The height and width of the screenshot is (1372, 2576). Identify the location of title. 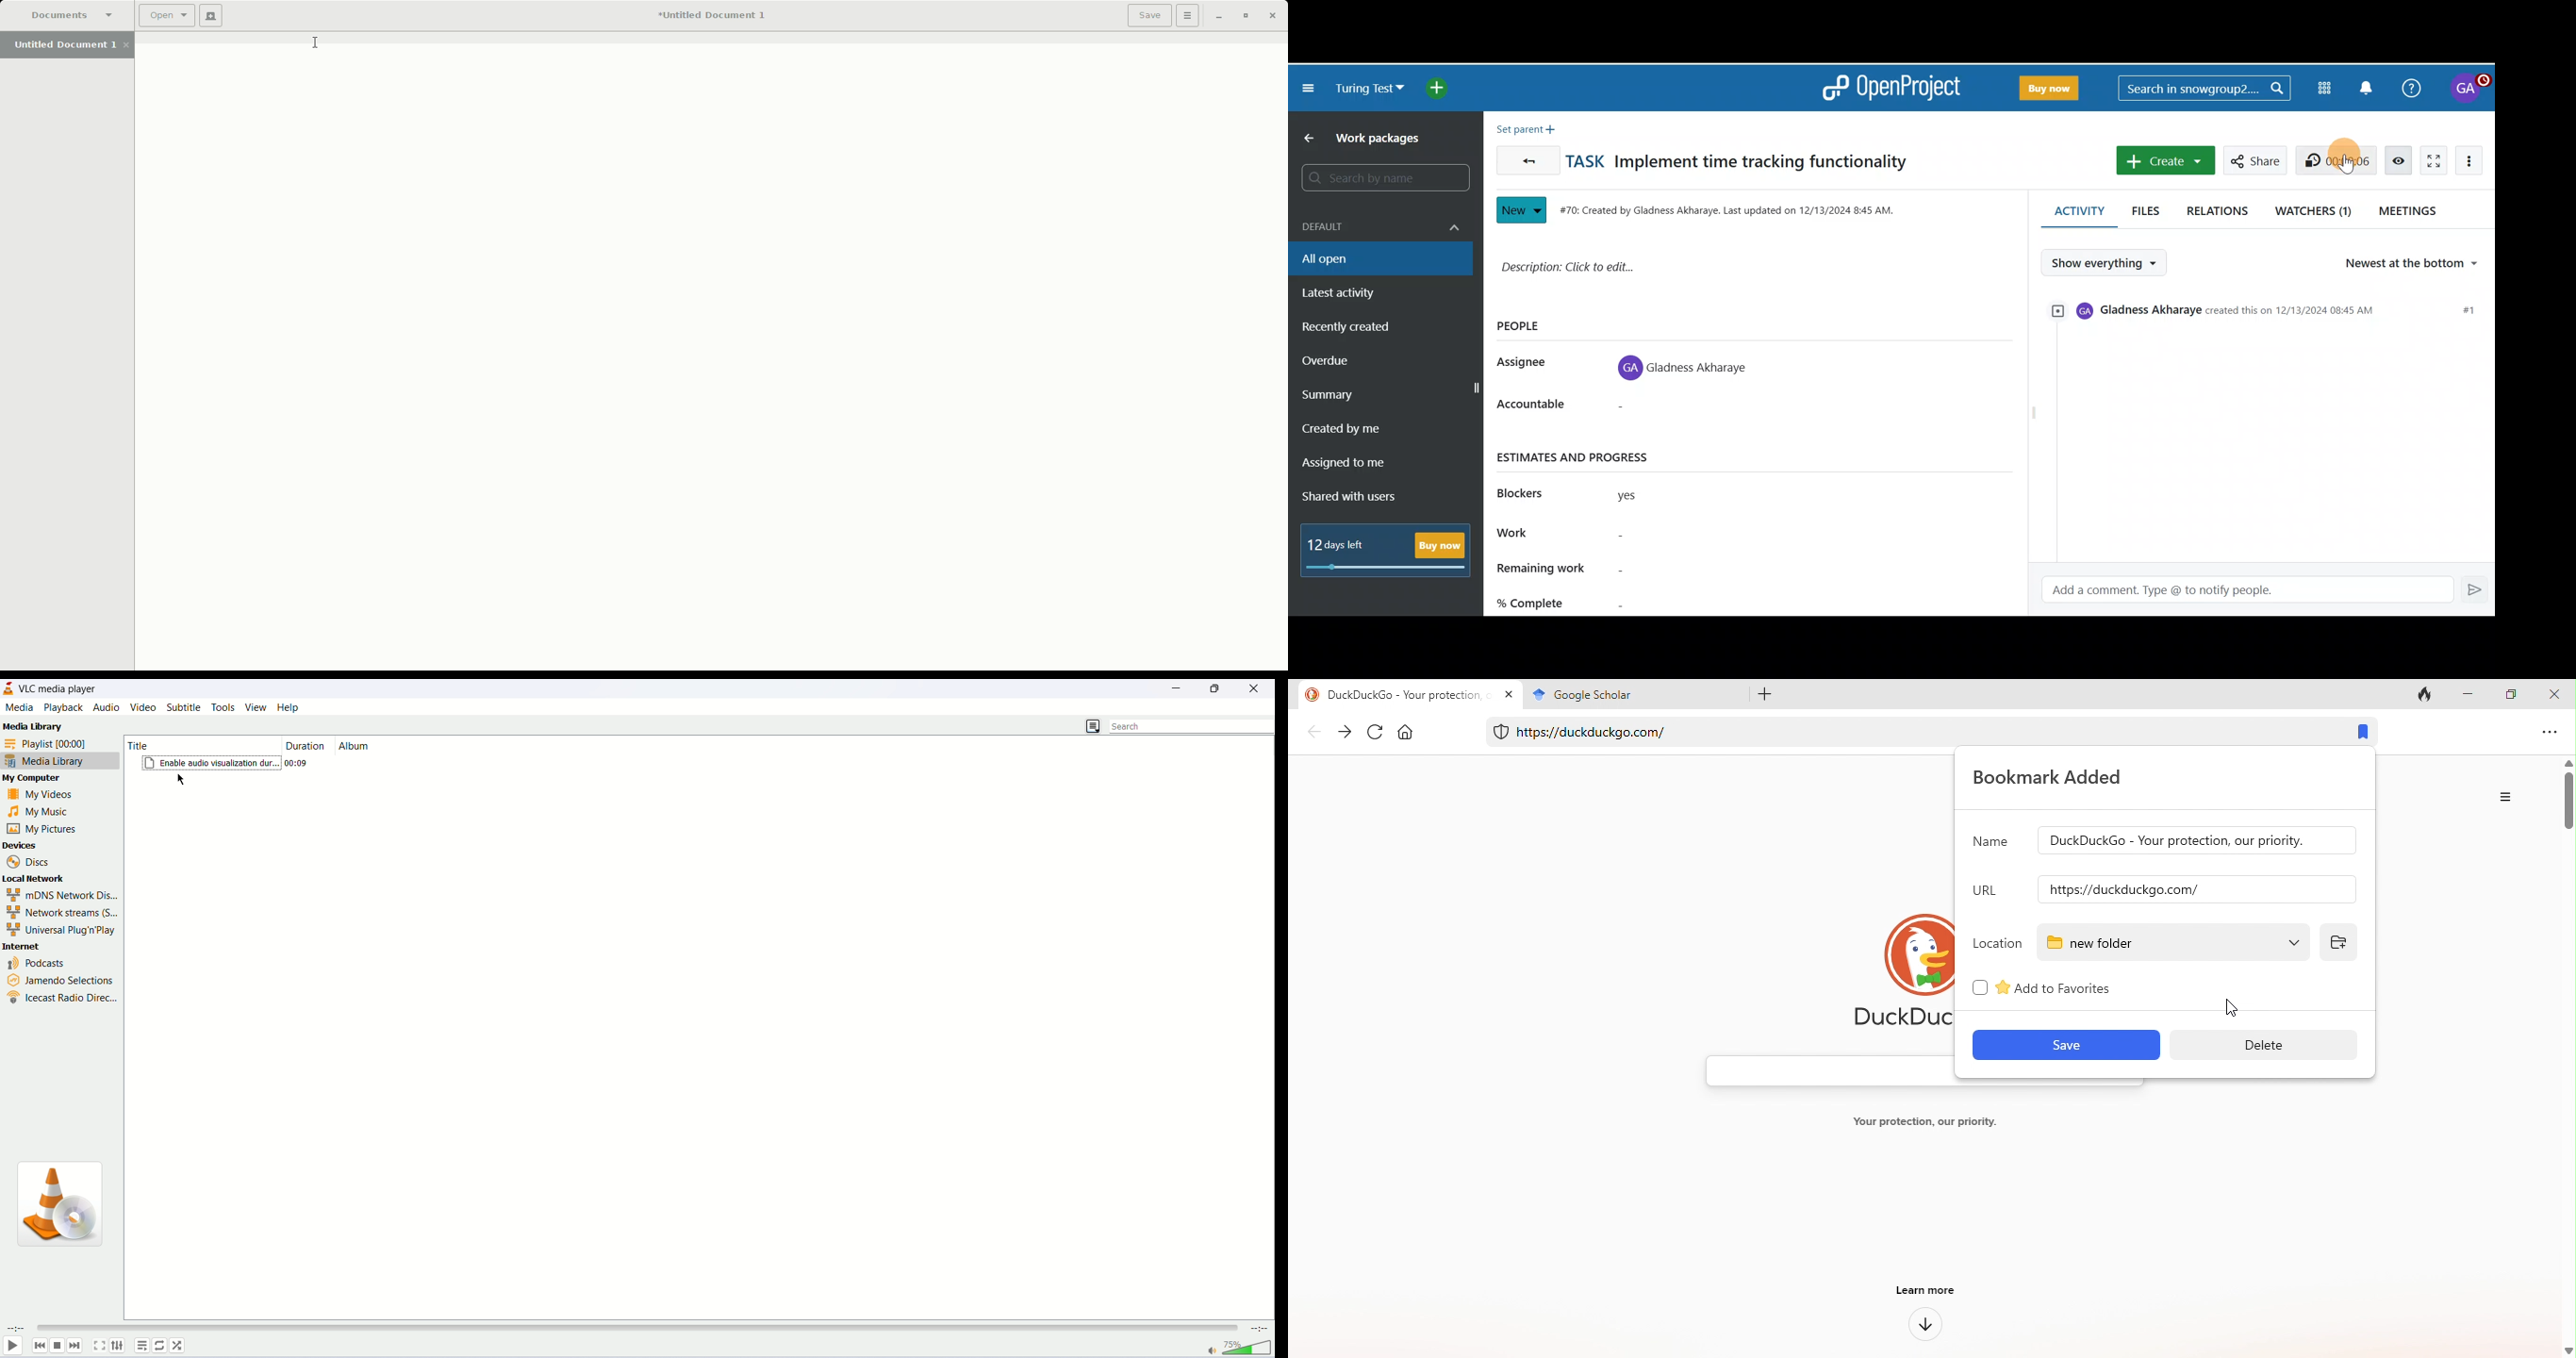
(1631, 693).